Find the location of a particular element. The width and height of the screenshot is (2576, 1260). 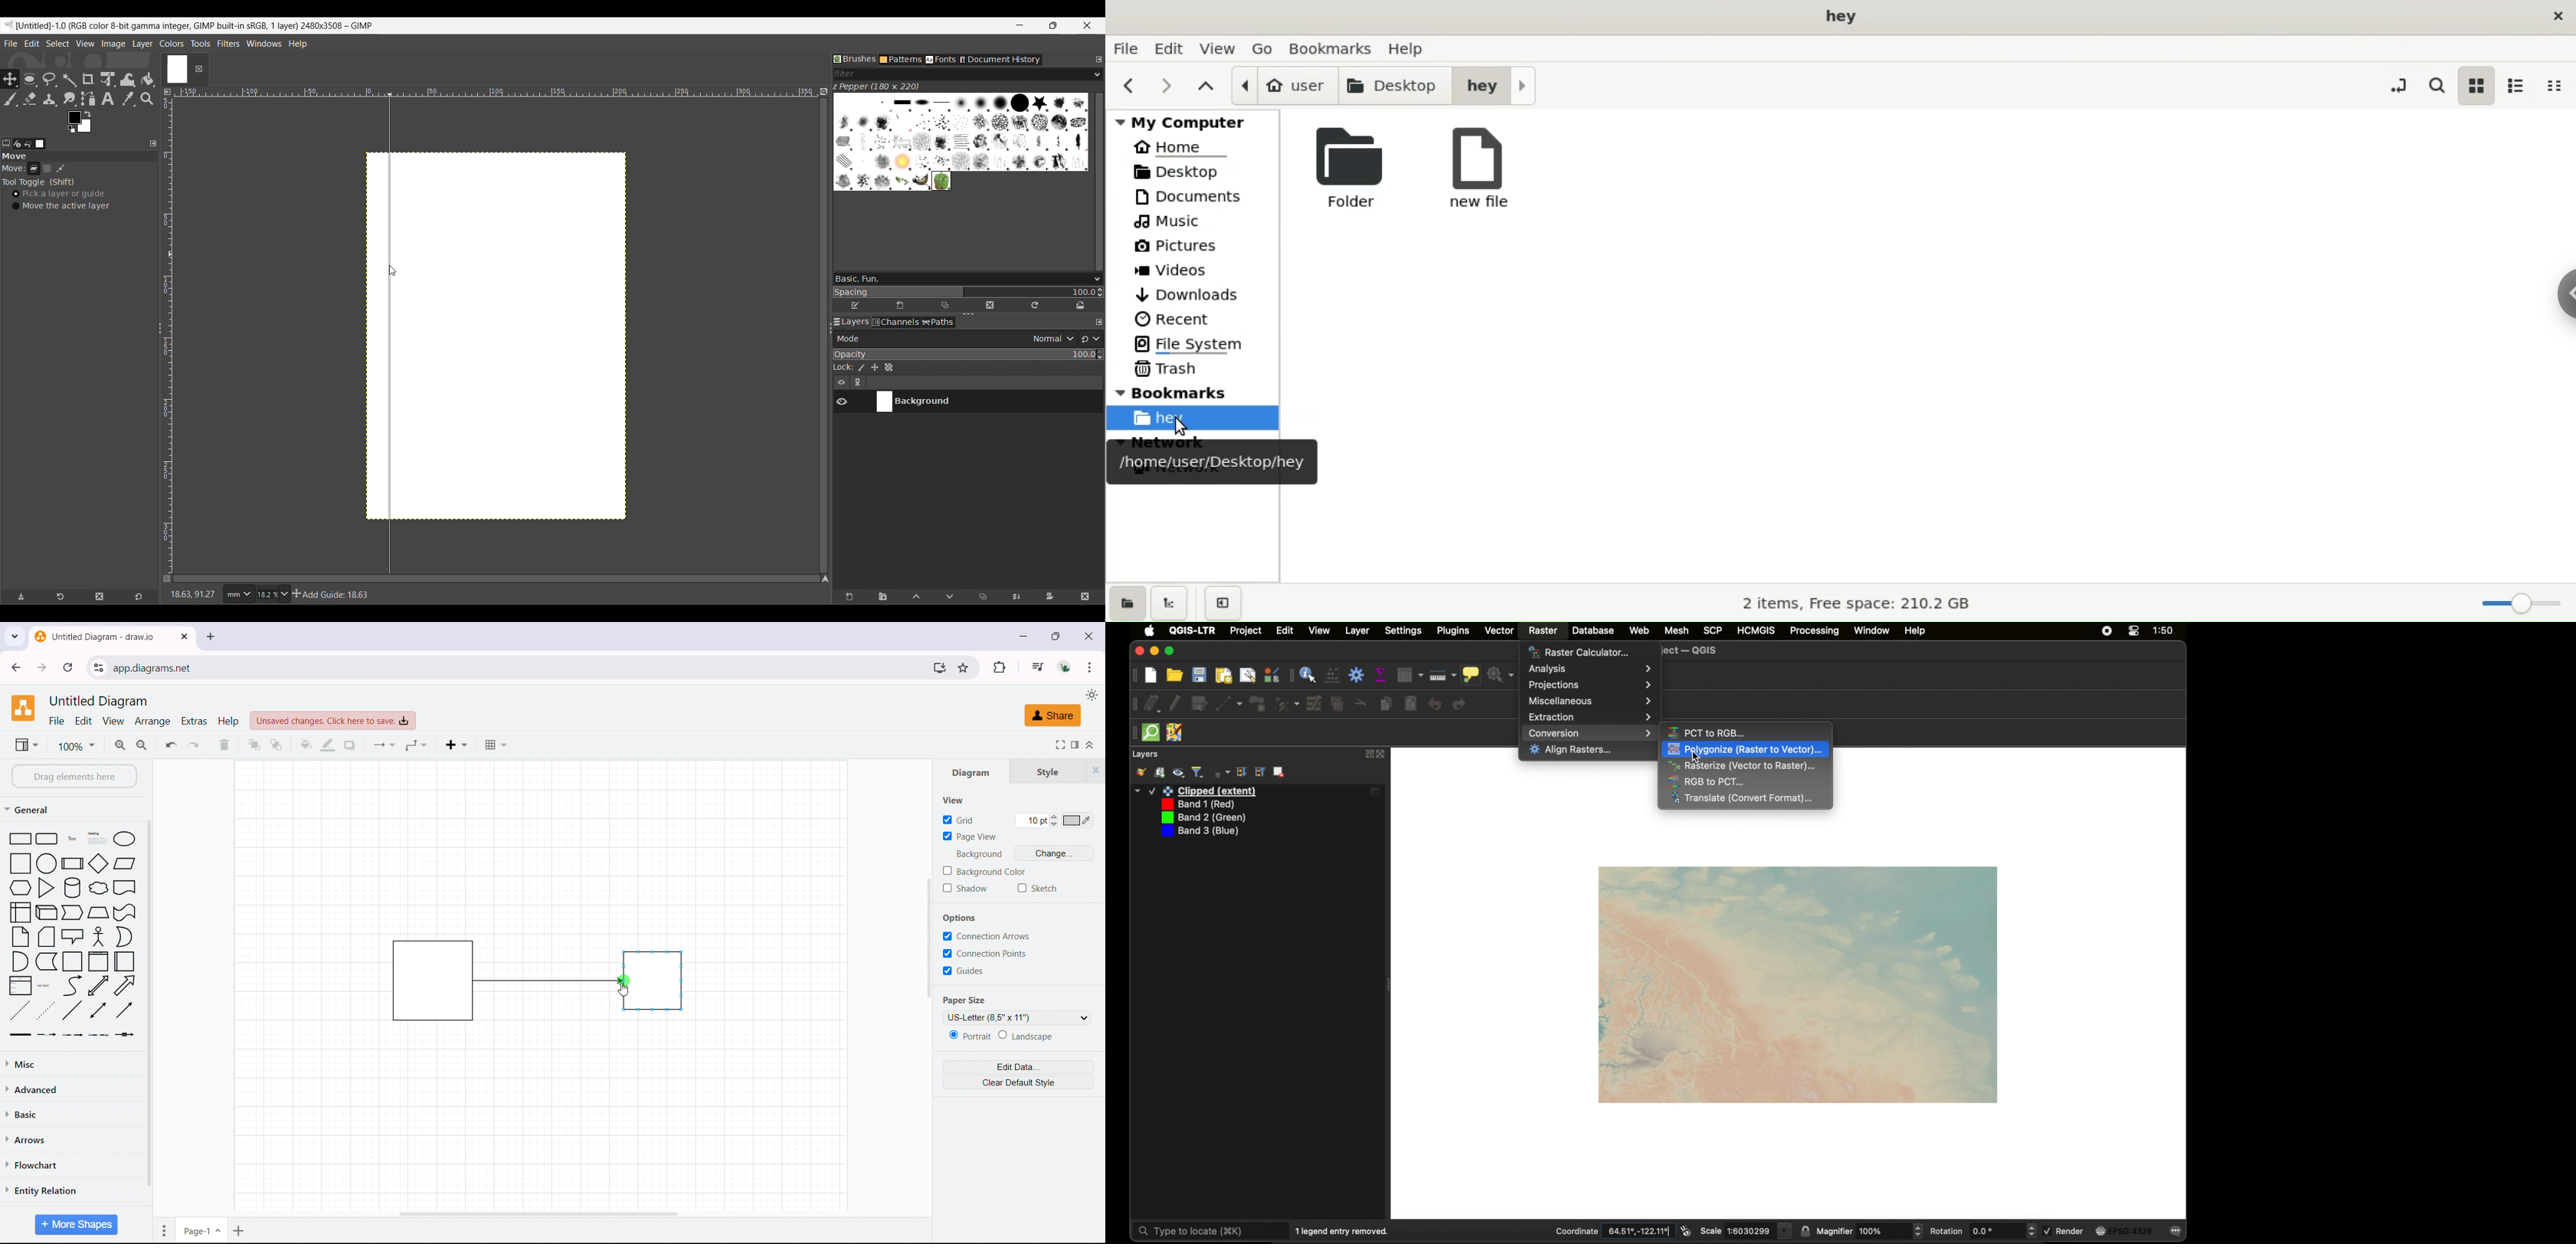

table is located at coordinates (496, 745).